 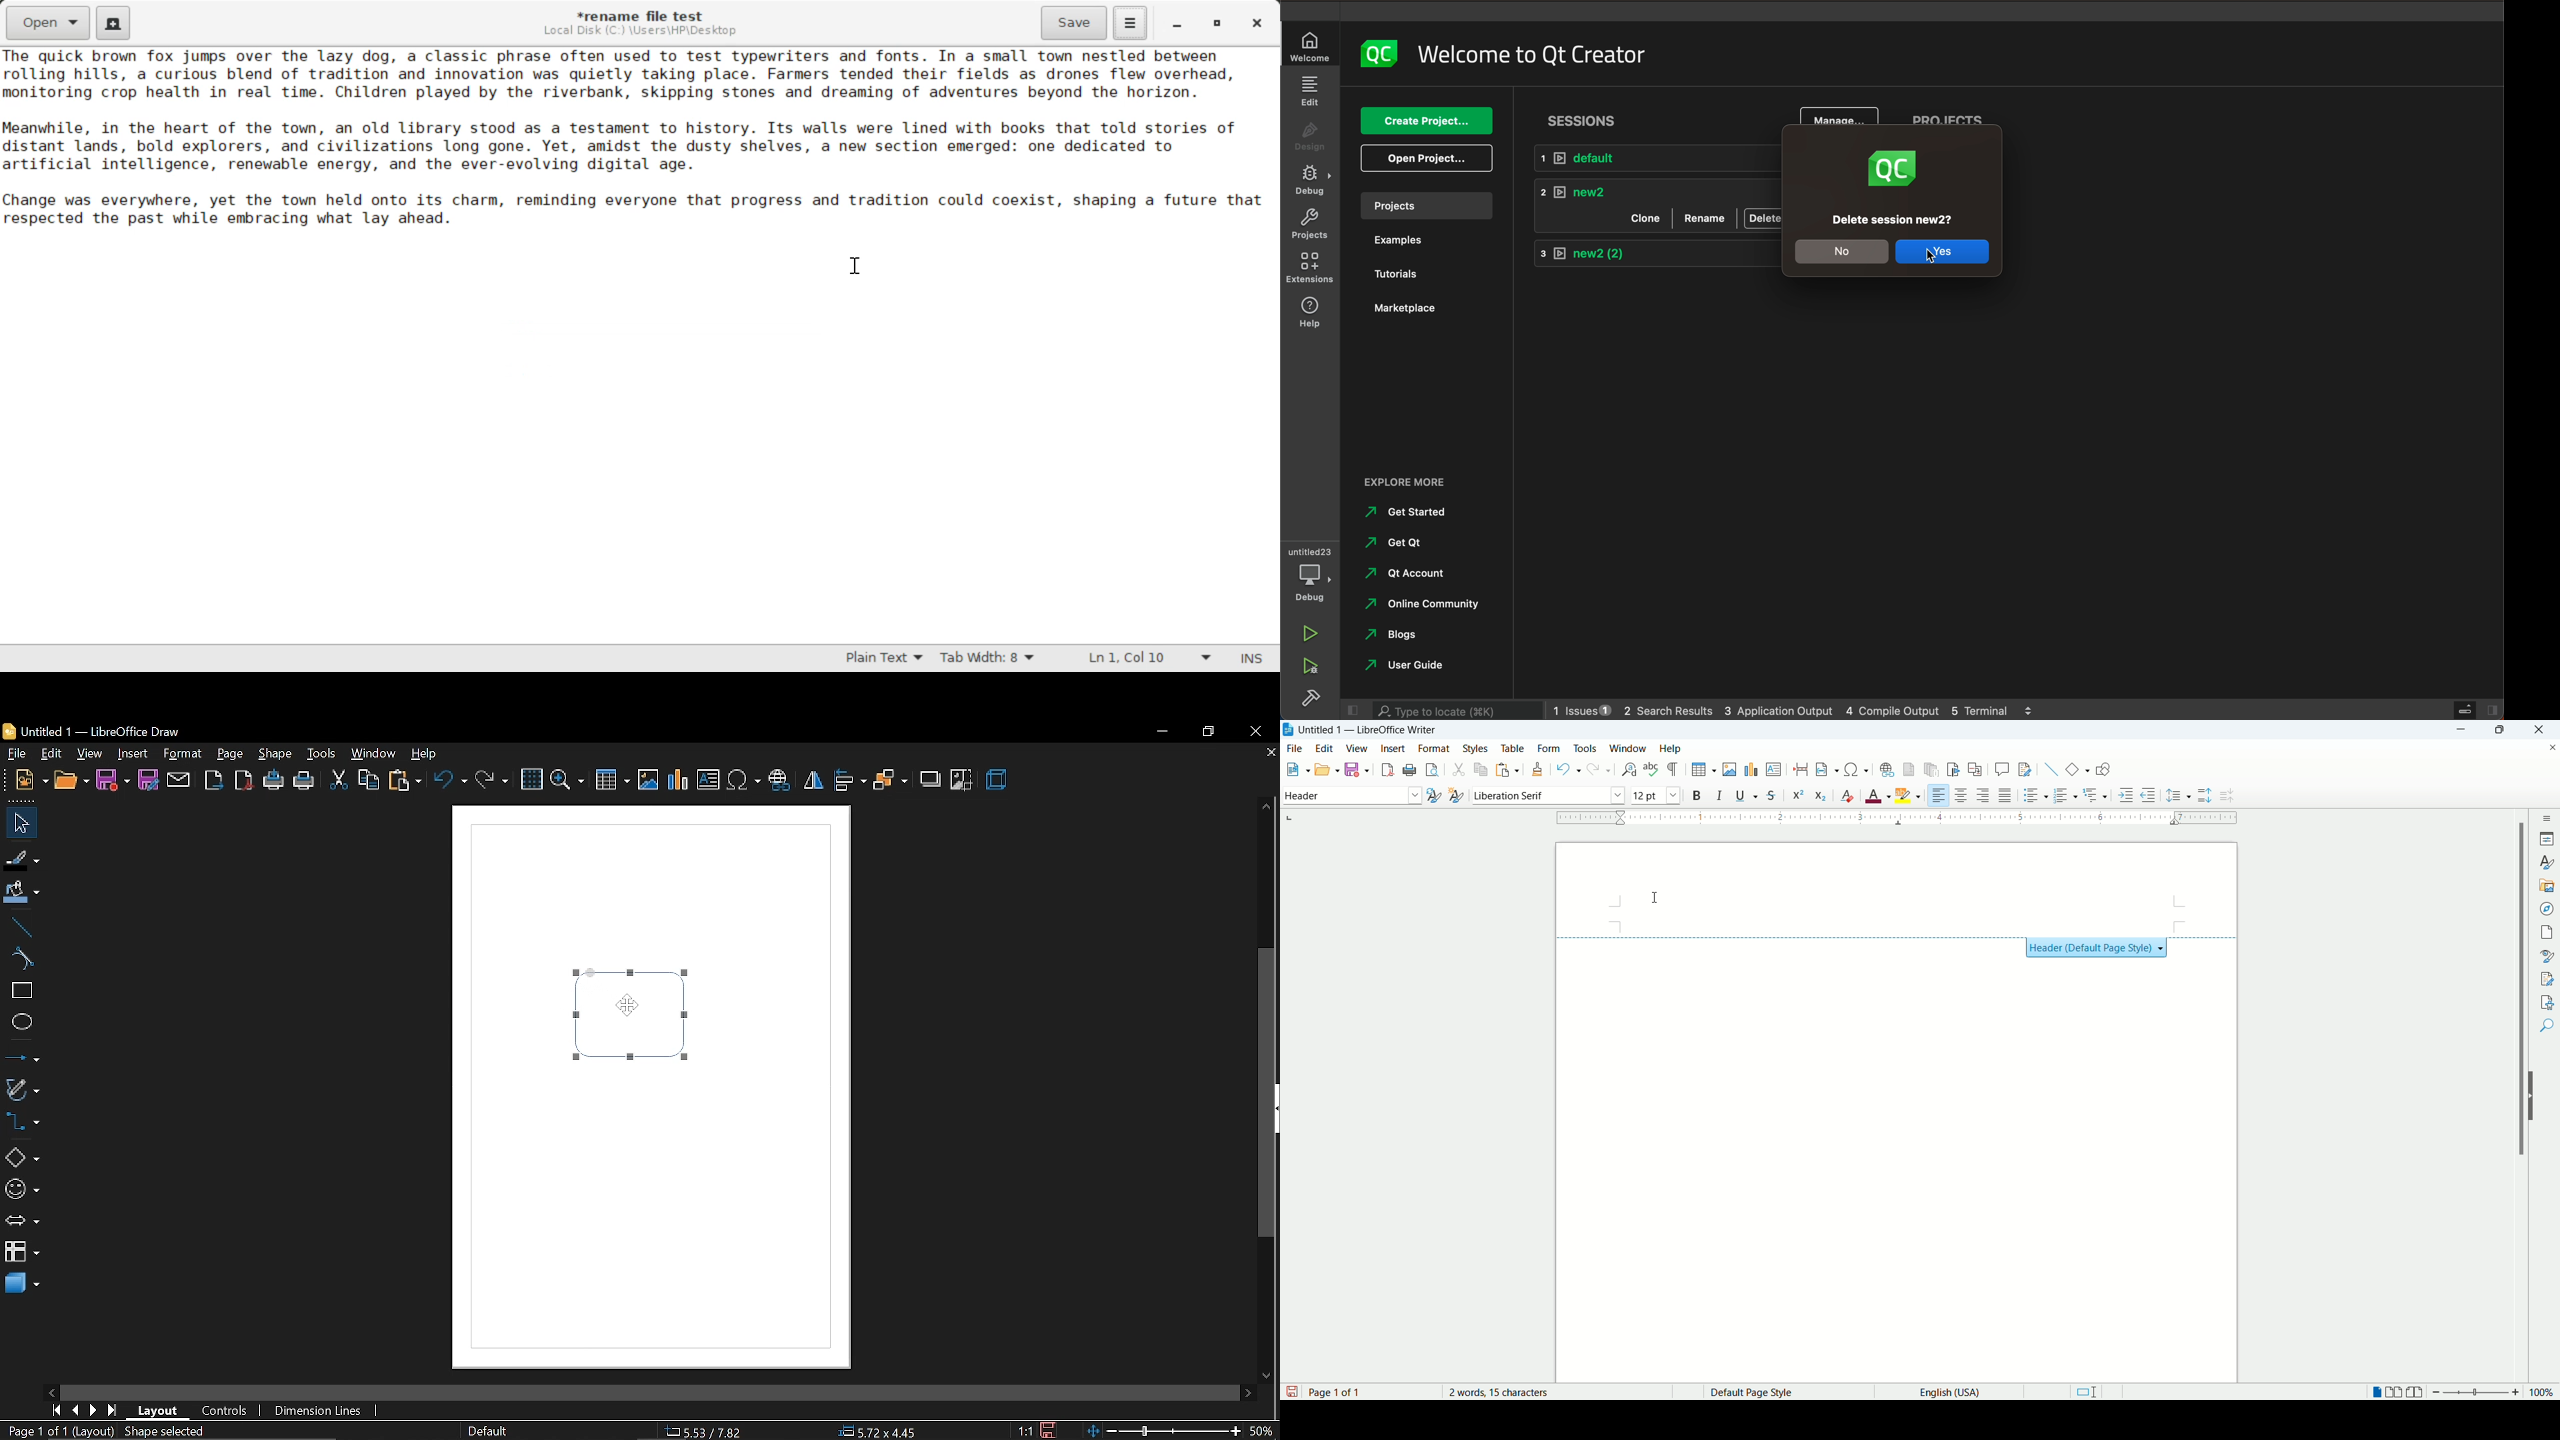 What do you see at coordinates (1354, 709) in the screenshot?
I see `close slide bar` at bounding box center [1354, 709].